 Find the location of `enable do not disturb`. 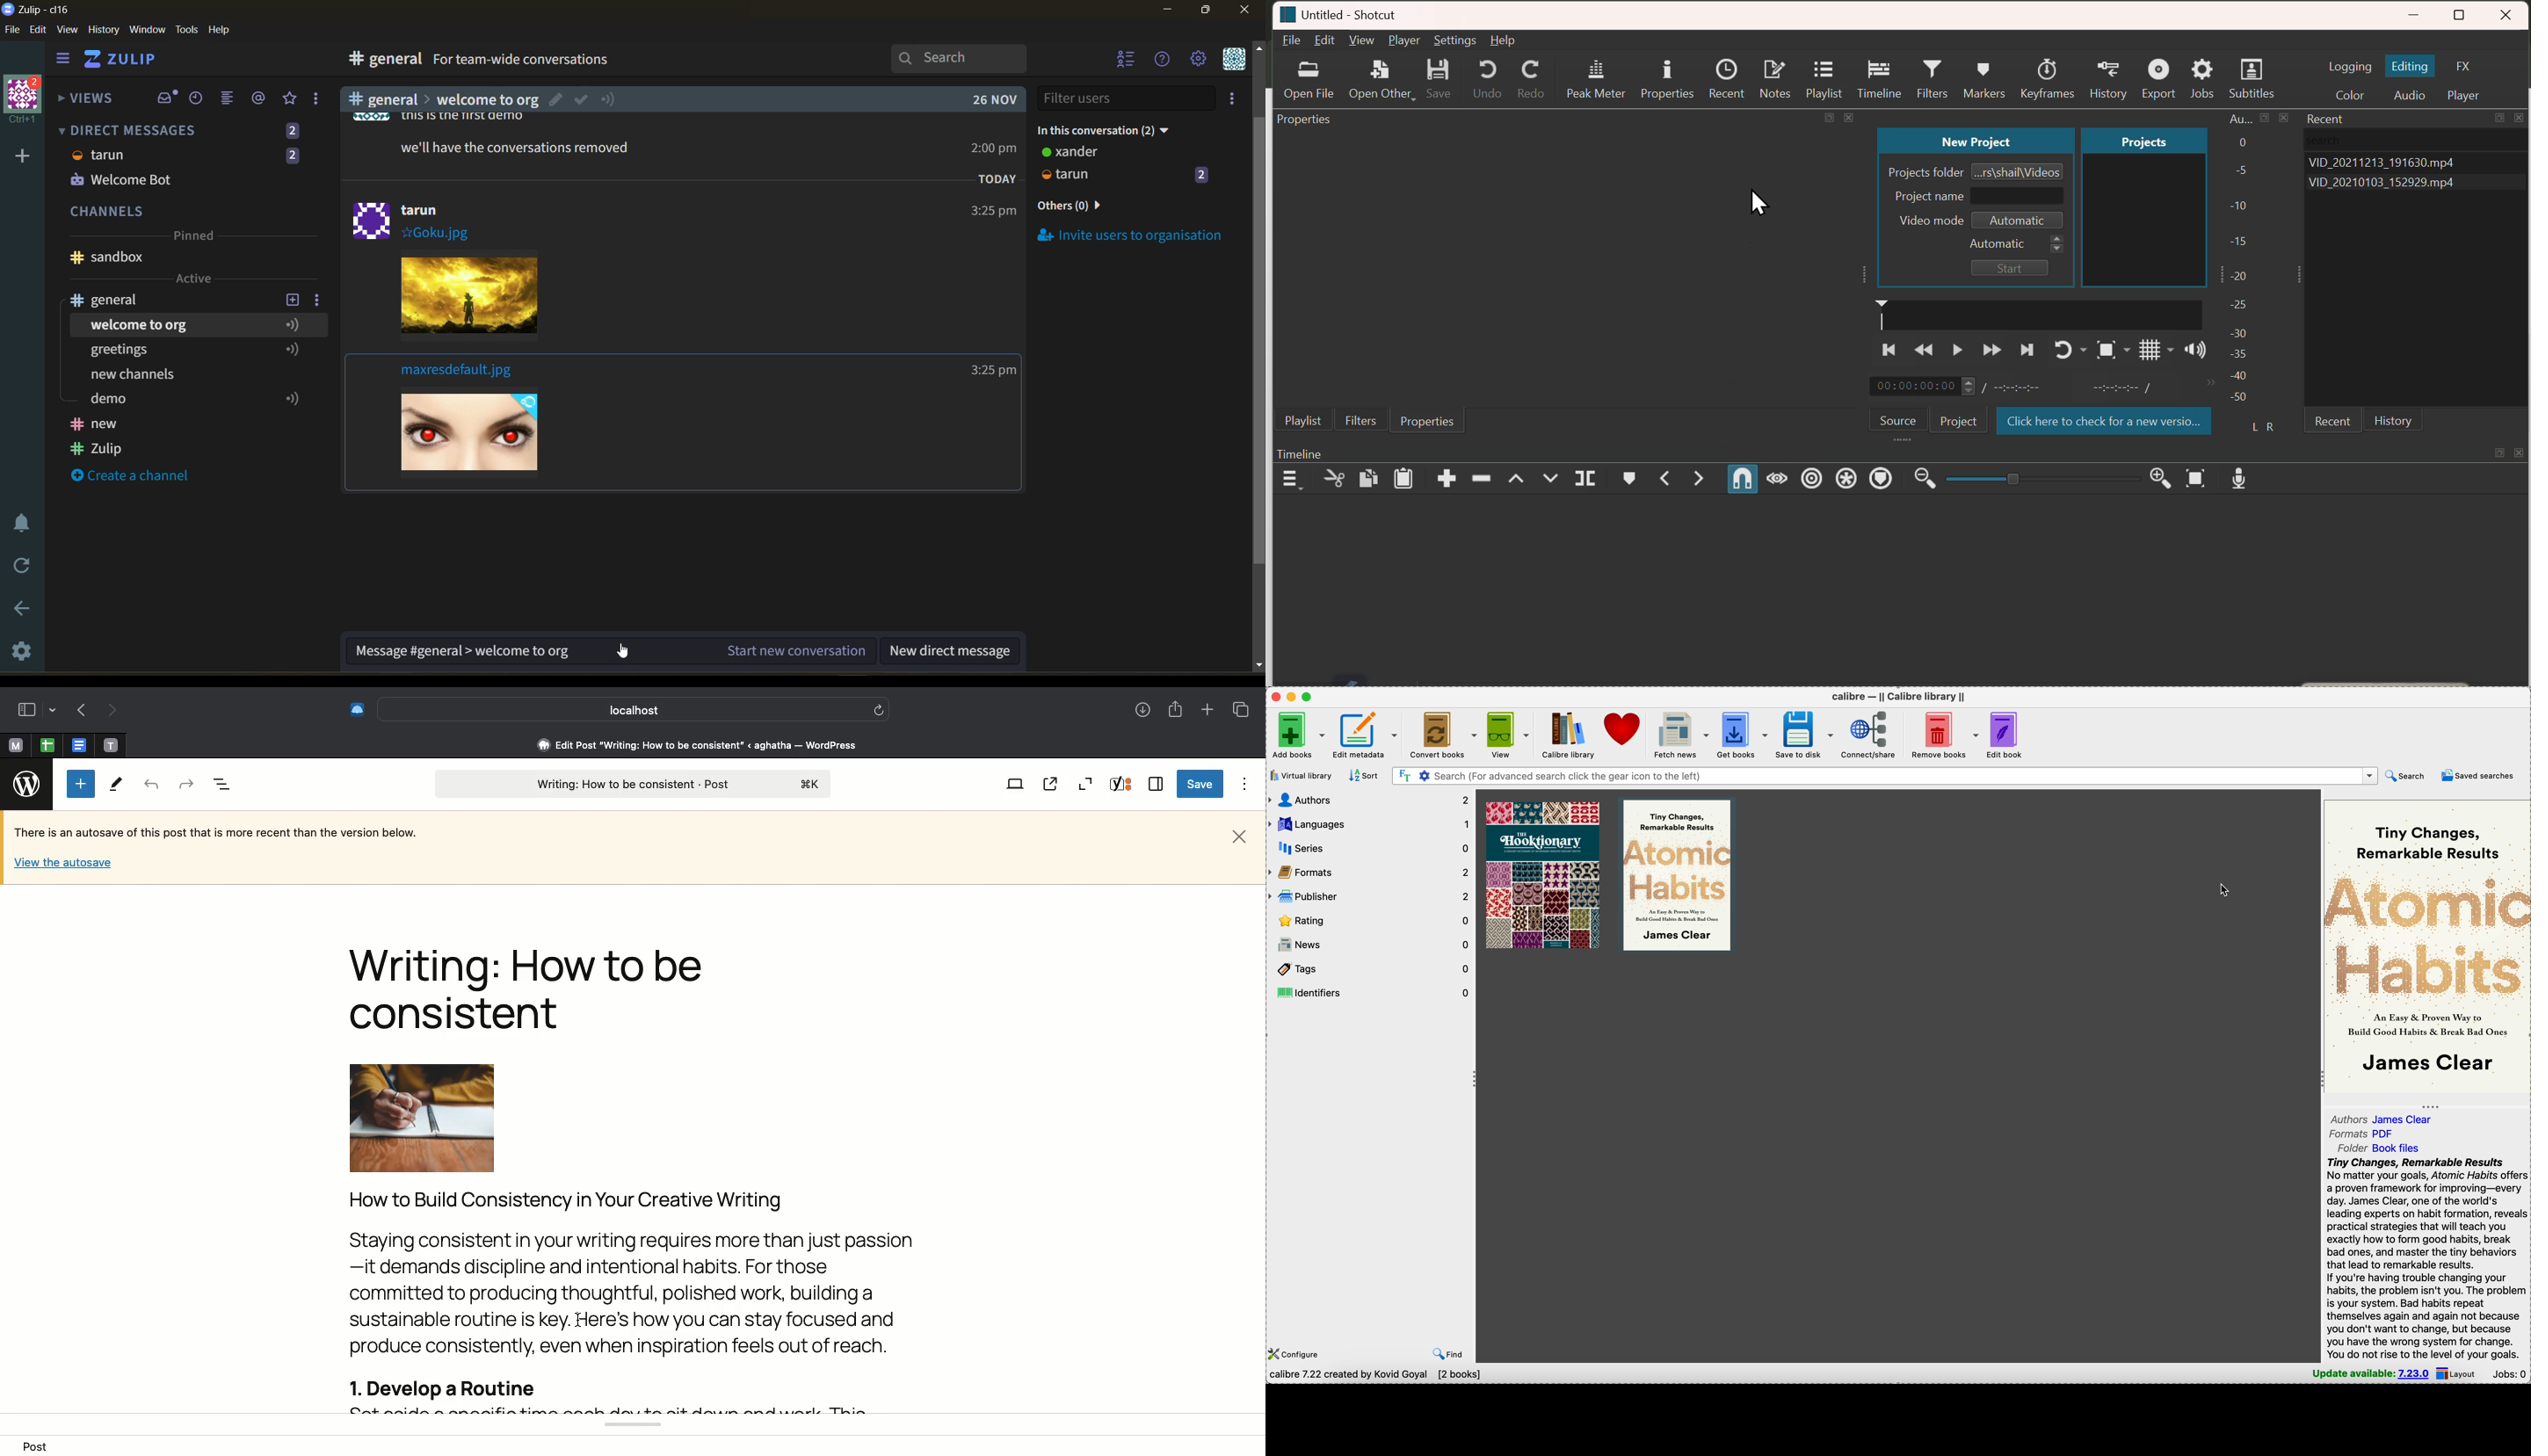

enable do not disturb is located at coordinates (18, 521).